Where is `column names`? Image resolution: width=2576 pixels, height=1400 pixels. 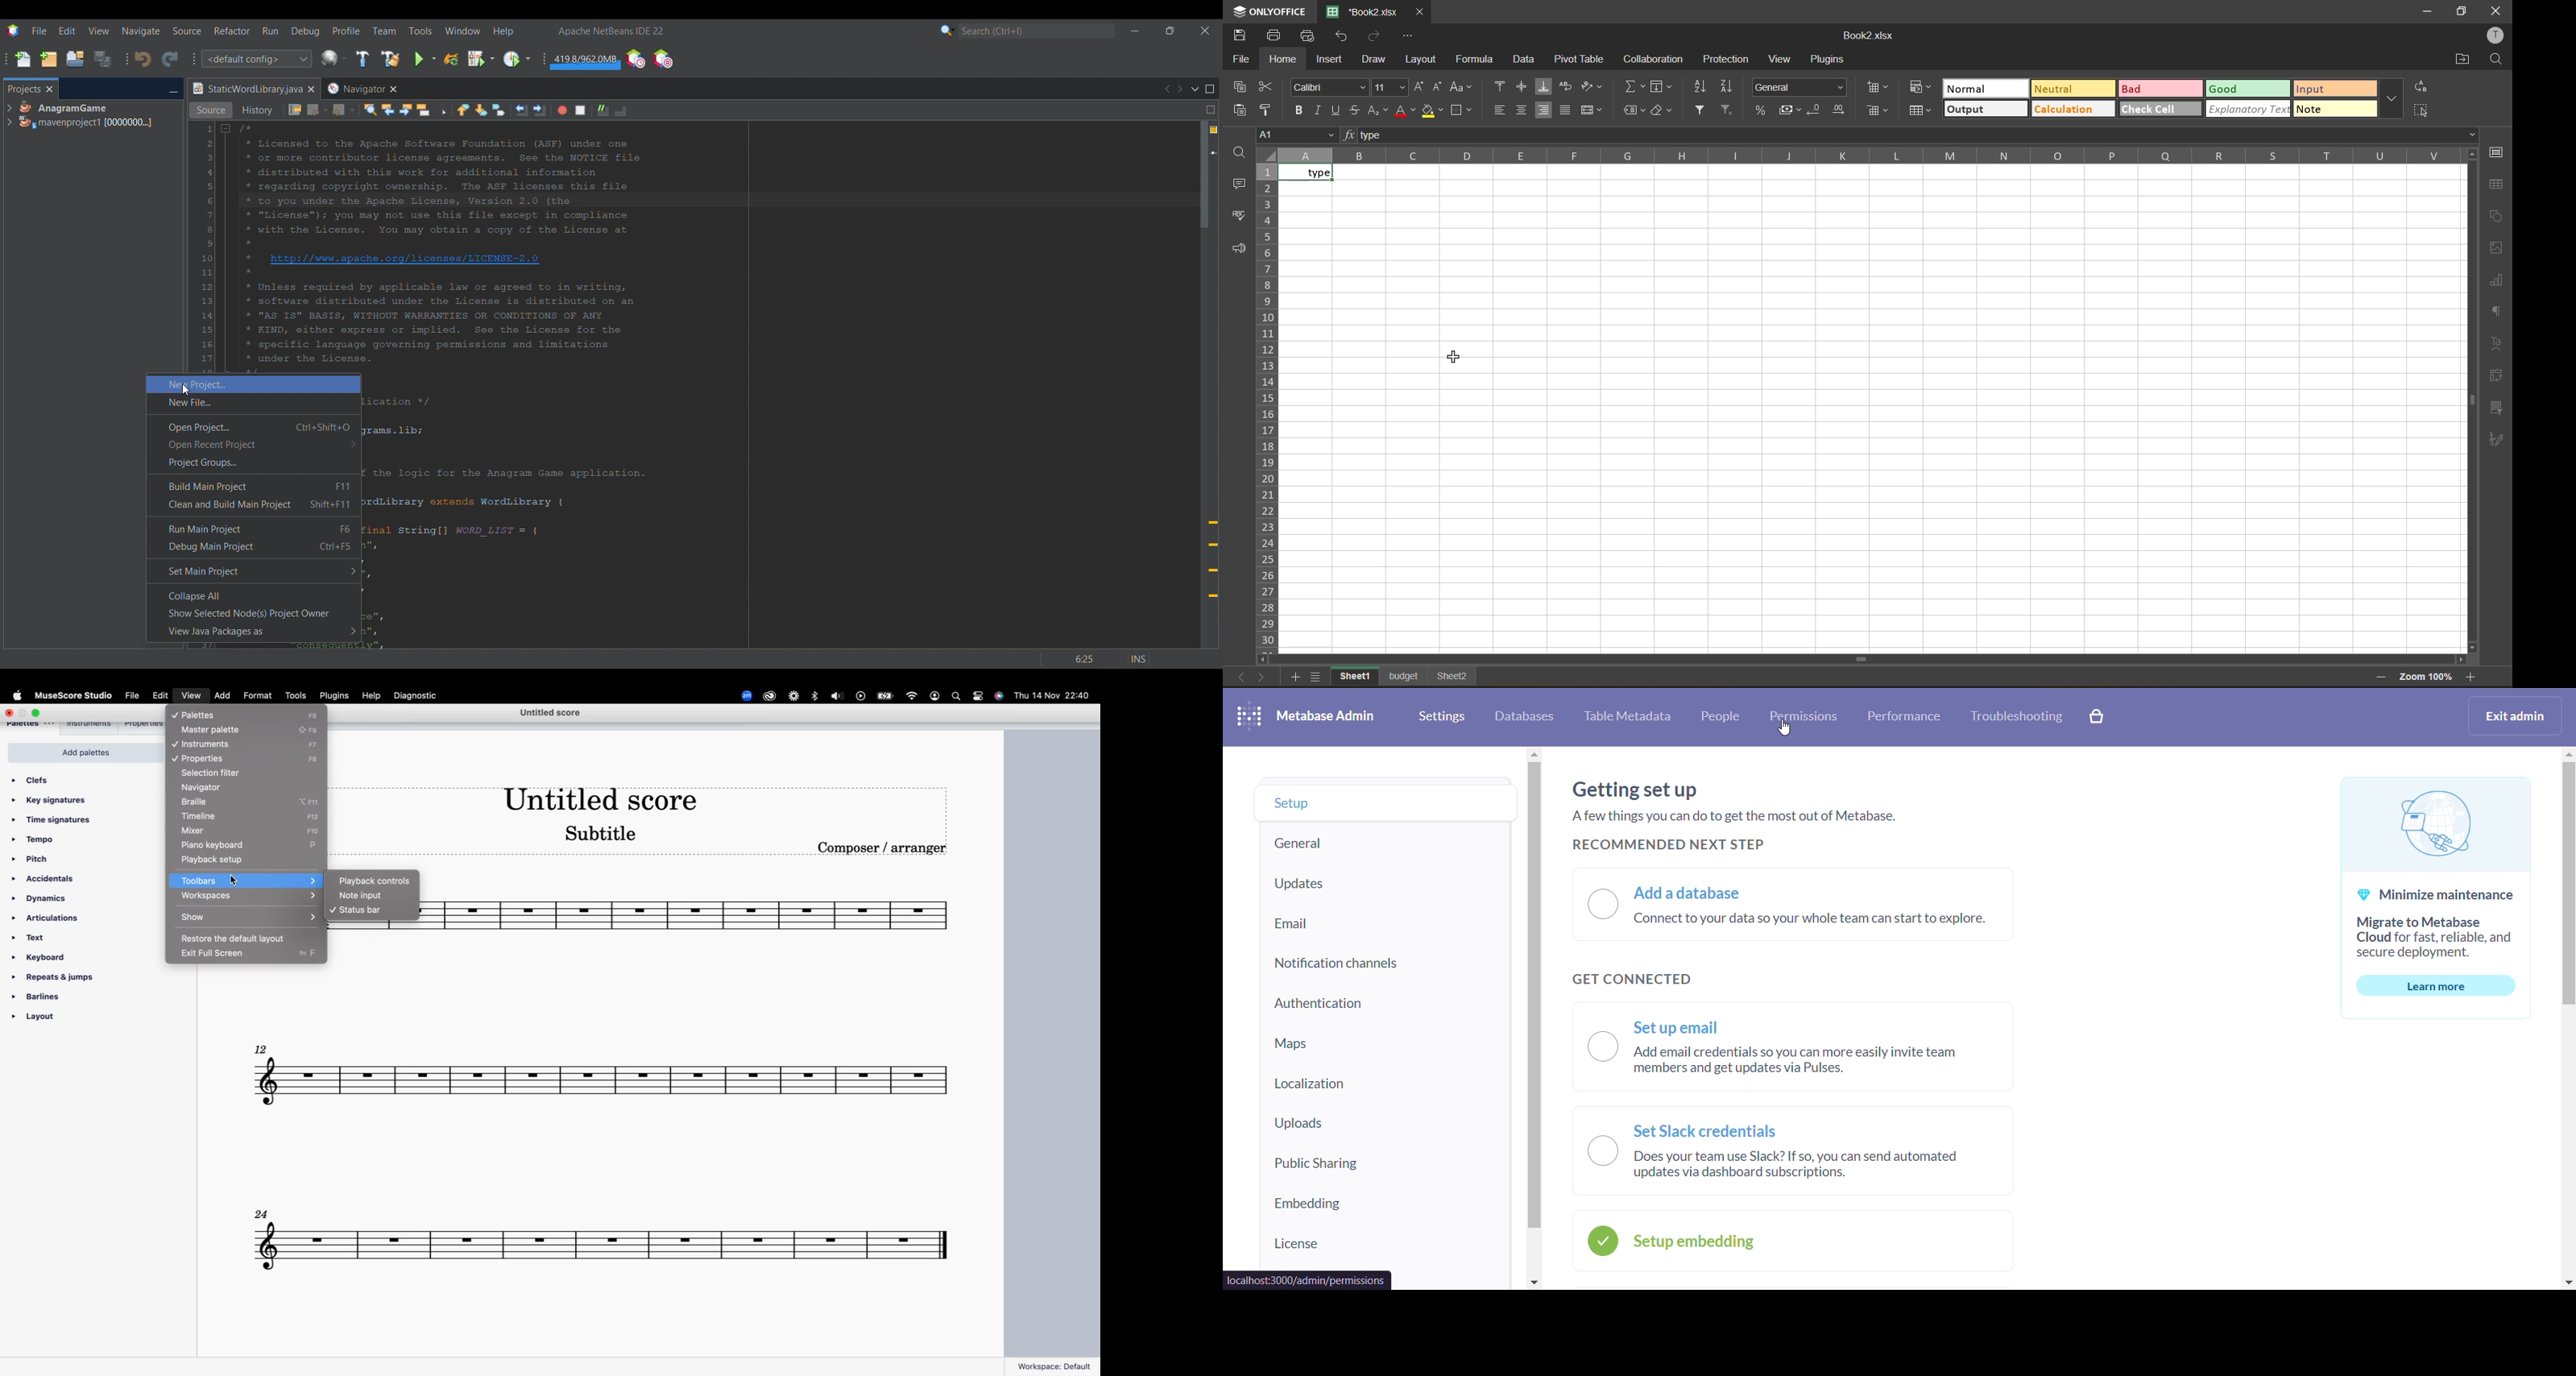
column names is located at coordinates (1870, 155).